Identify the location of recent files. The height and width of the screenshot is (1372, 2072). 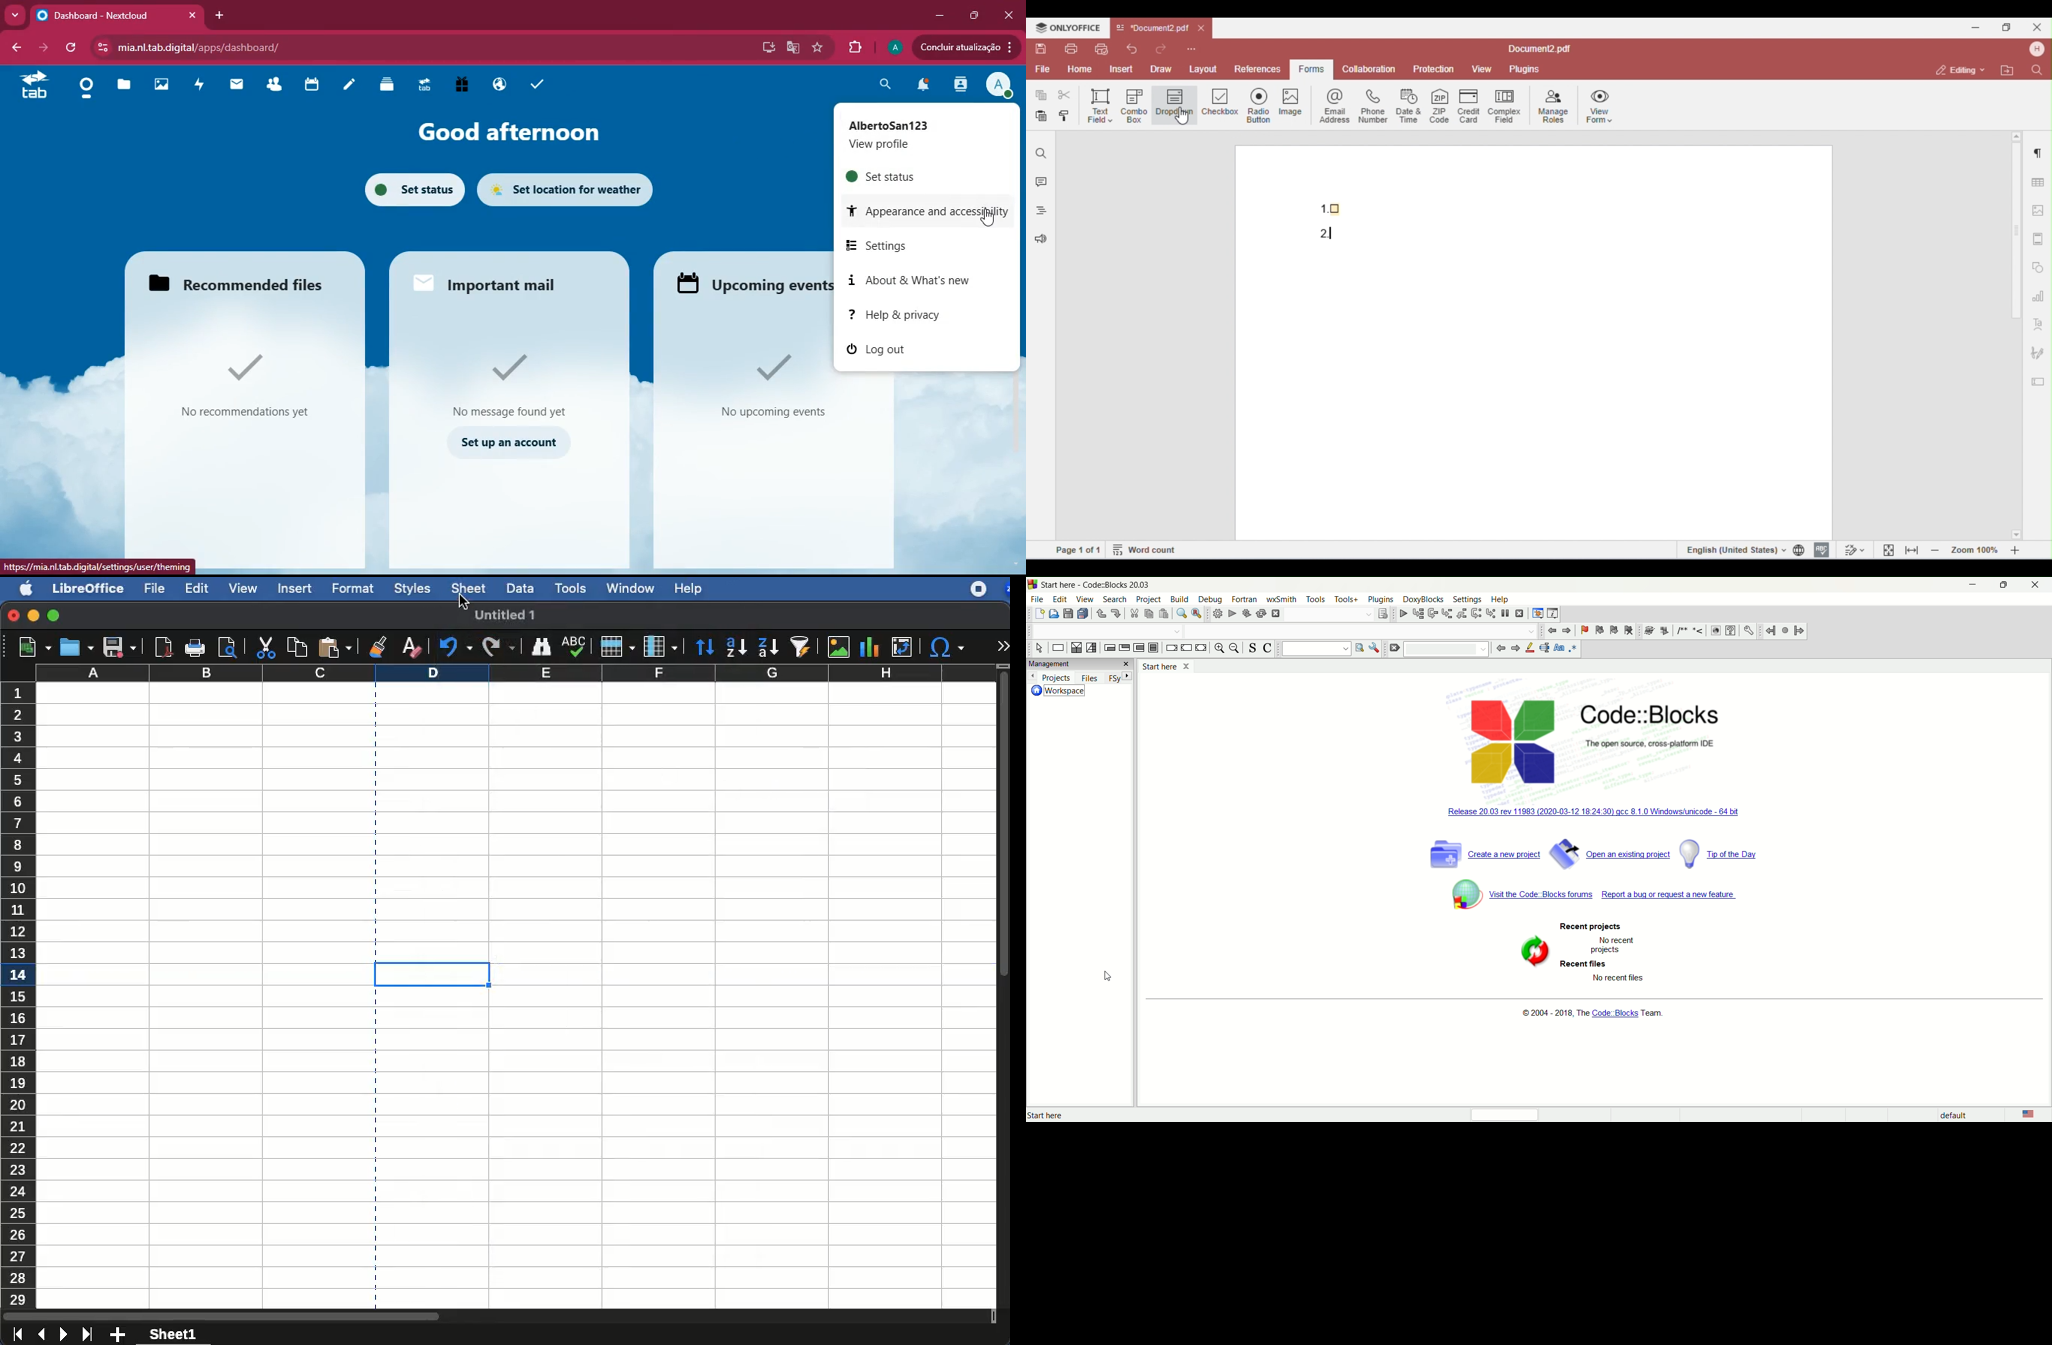
(1587, 965).